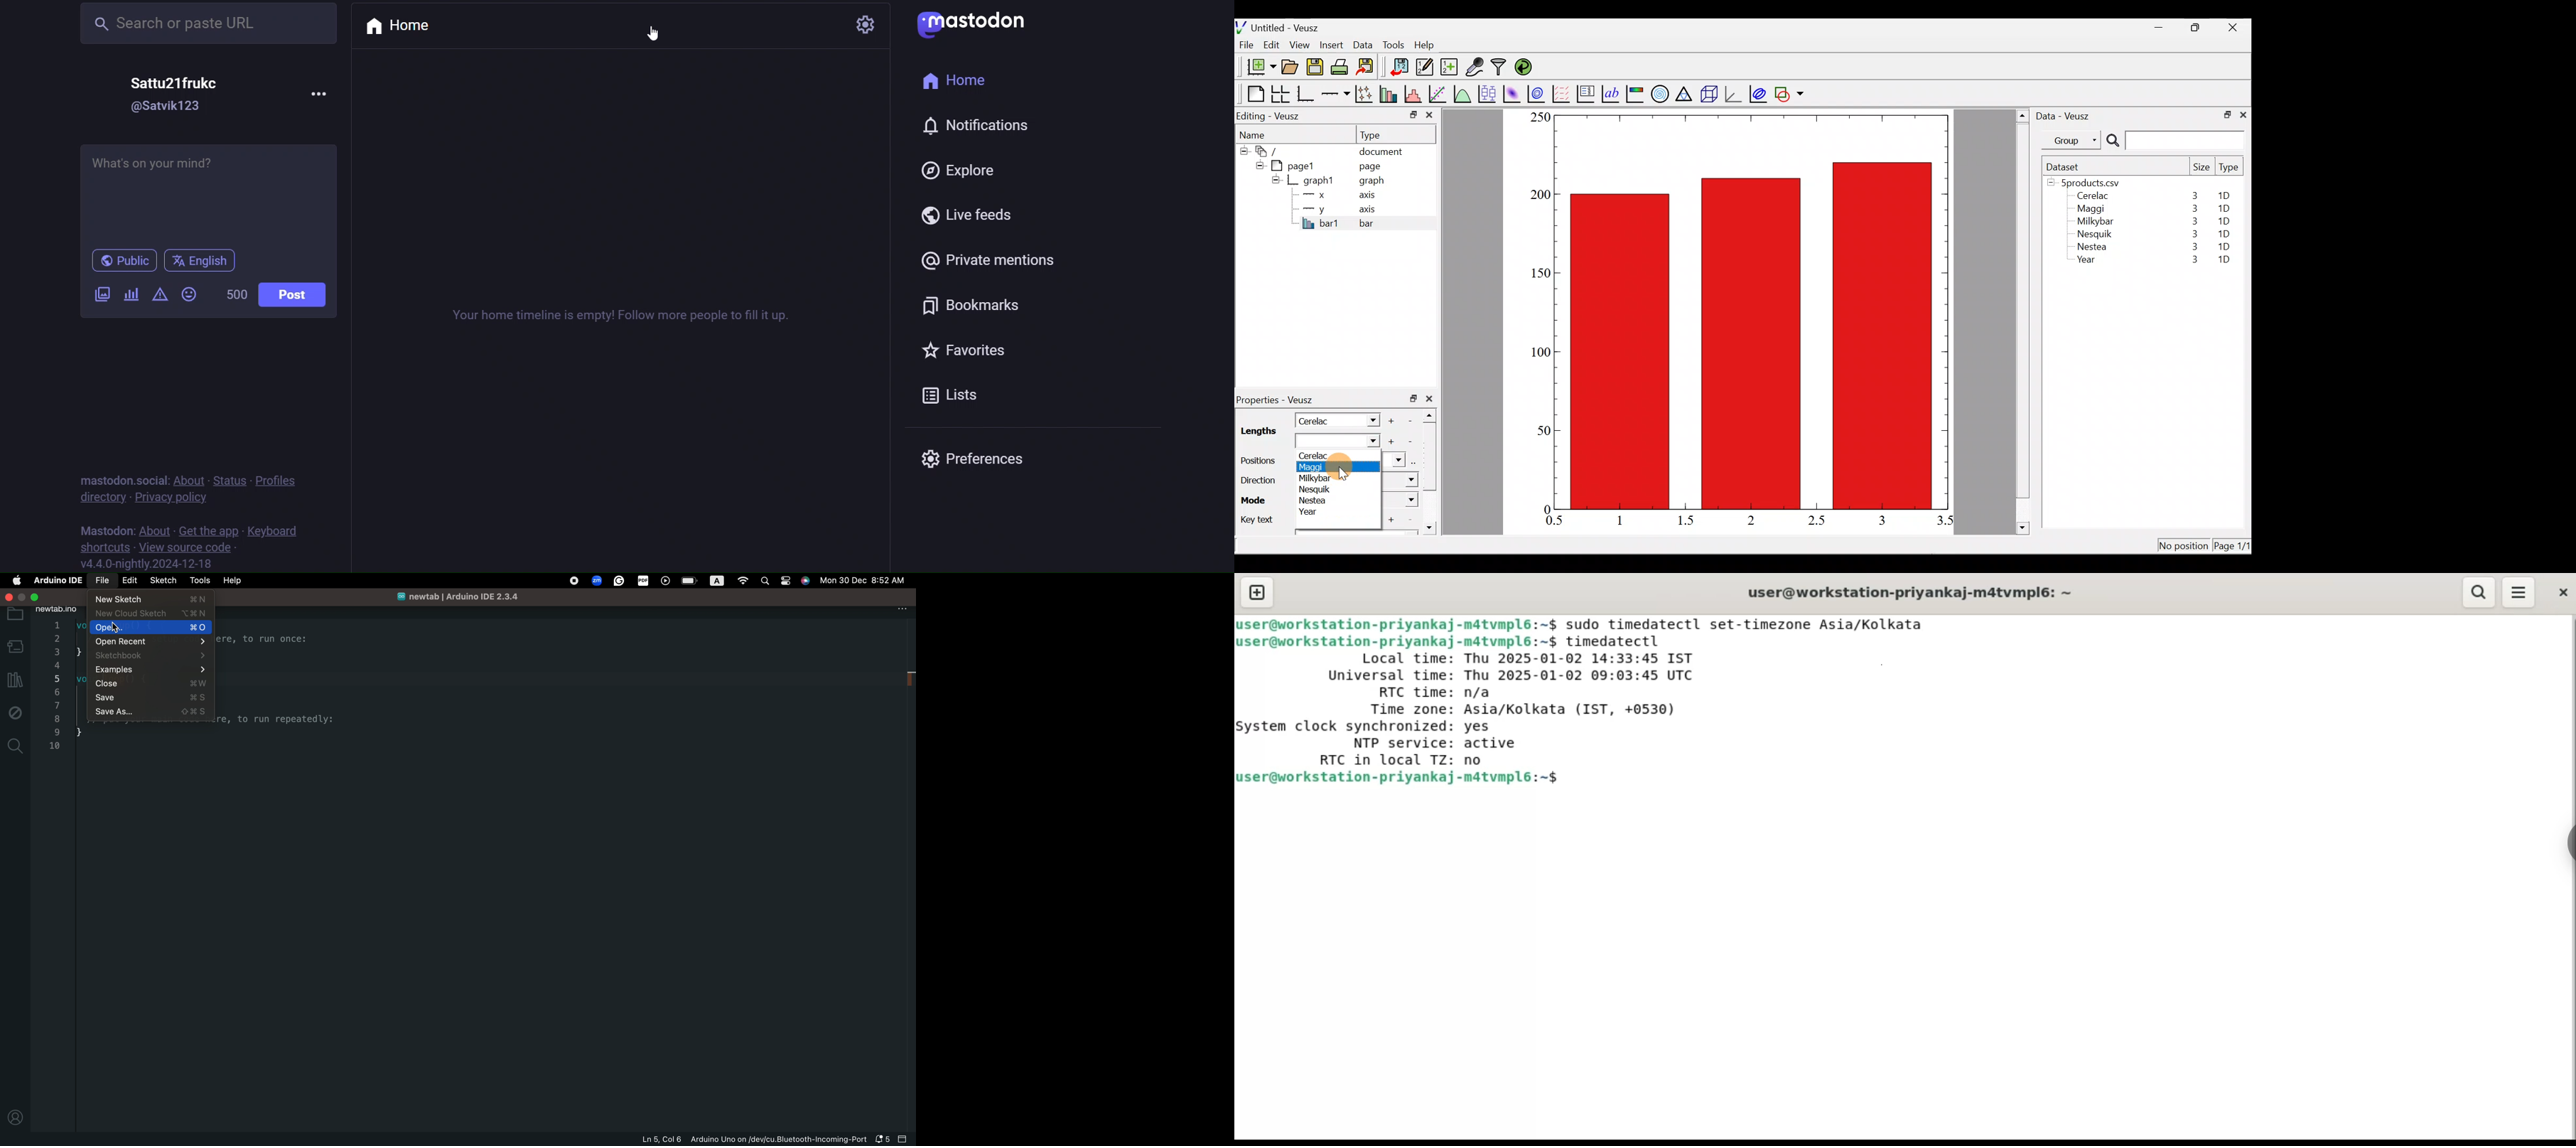 The height and width of the screenshot is (1148, 2576). I want to click on mode dropdown, so click(1402, 500).